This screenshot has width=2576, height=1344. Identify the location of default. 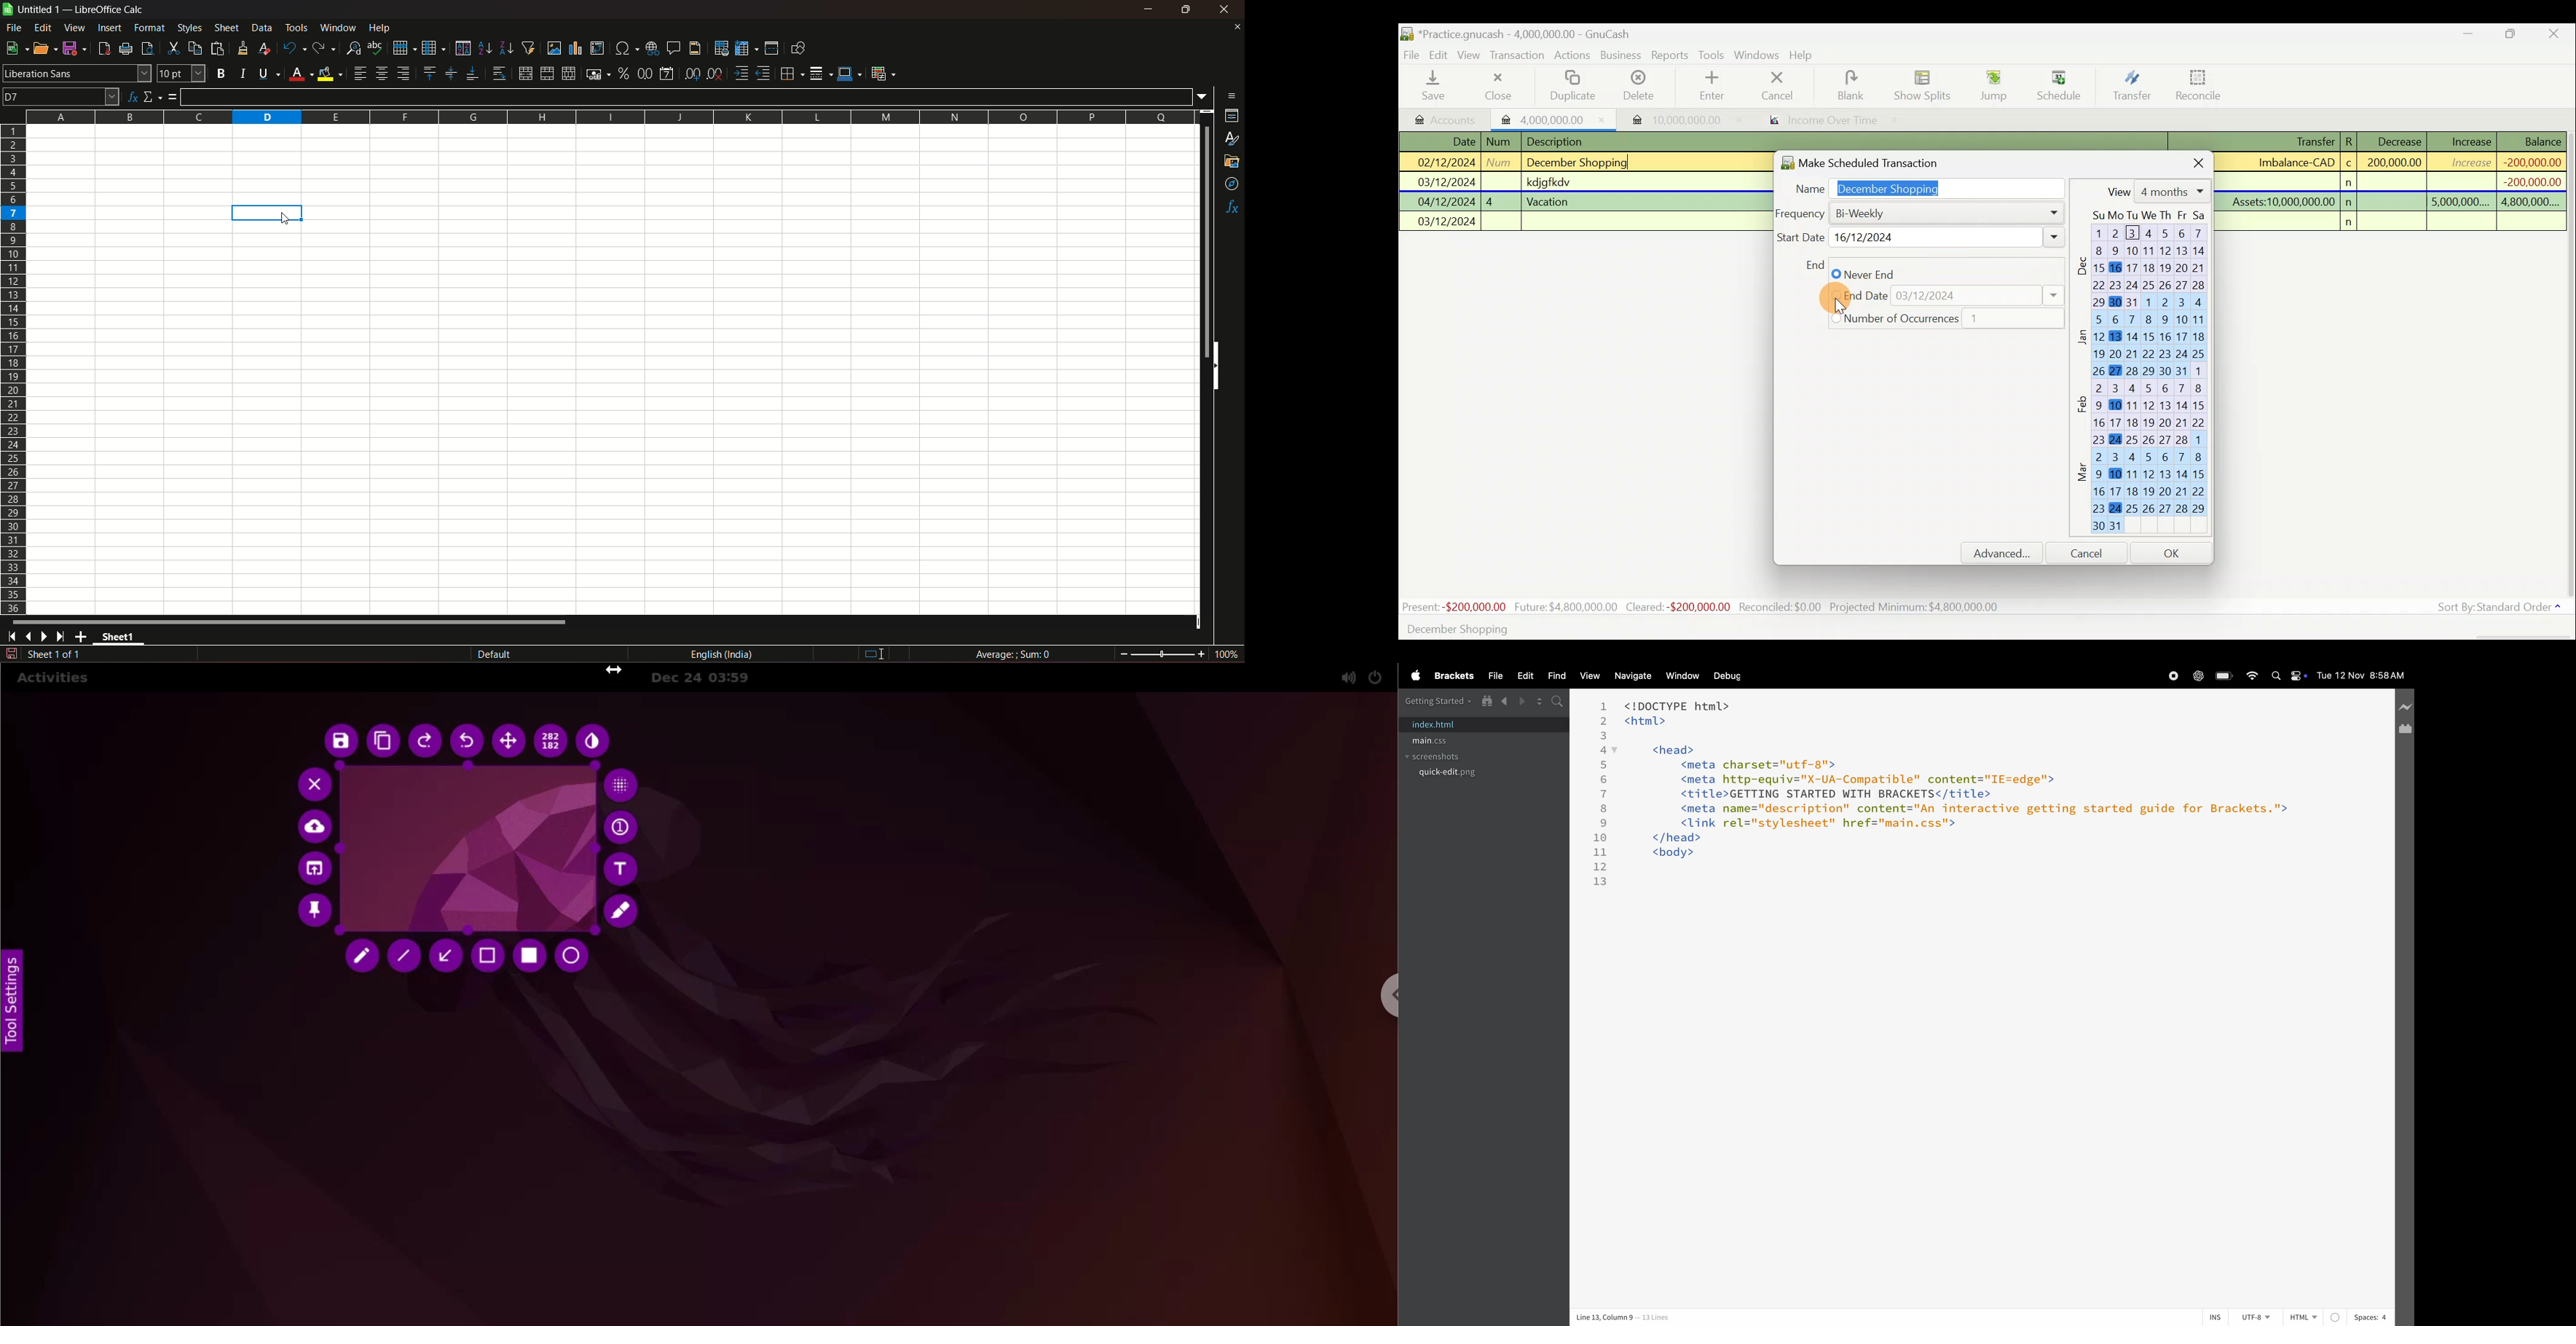
(495, 655).